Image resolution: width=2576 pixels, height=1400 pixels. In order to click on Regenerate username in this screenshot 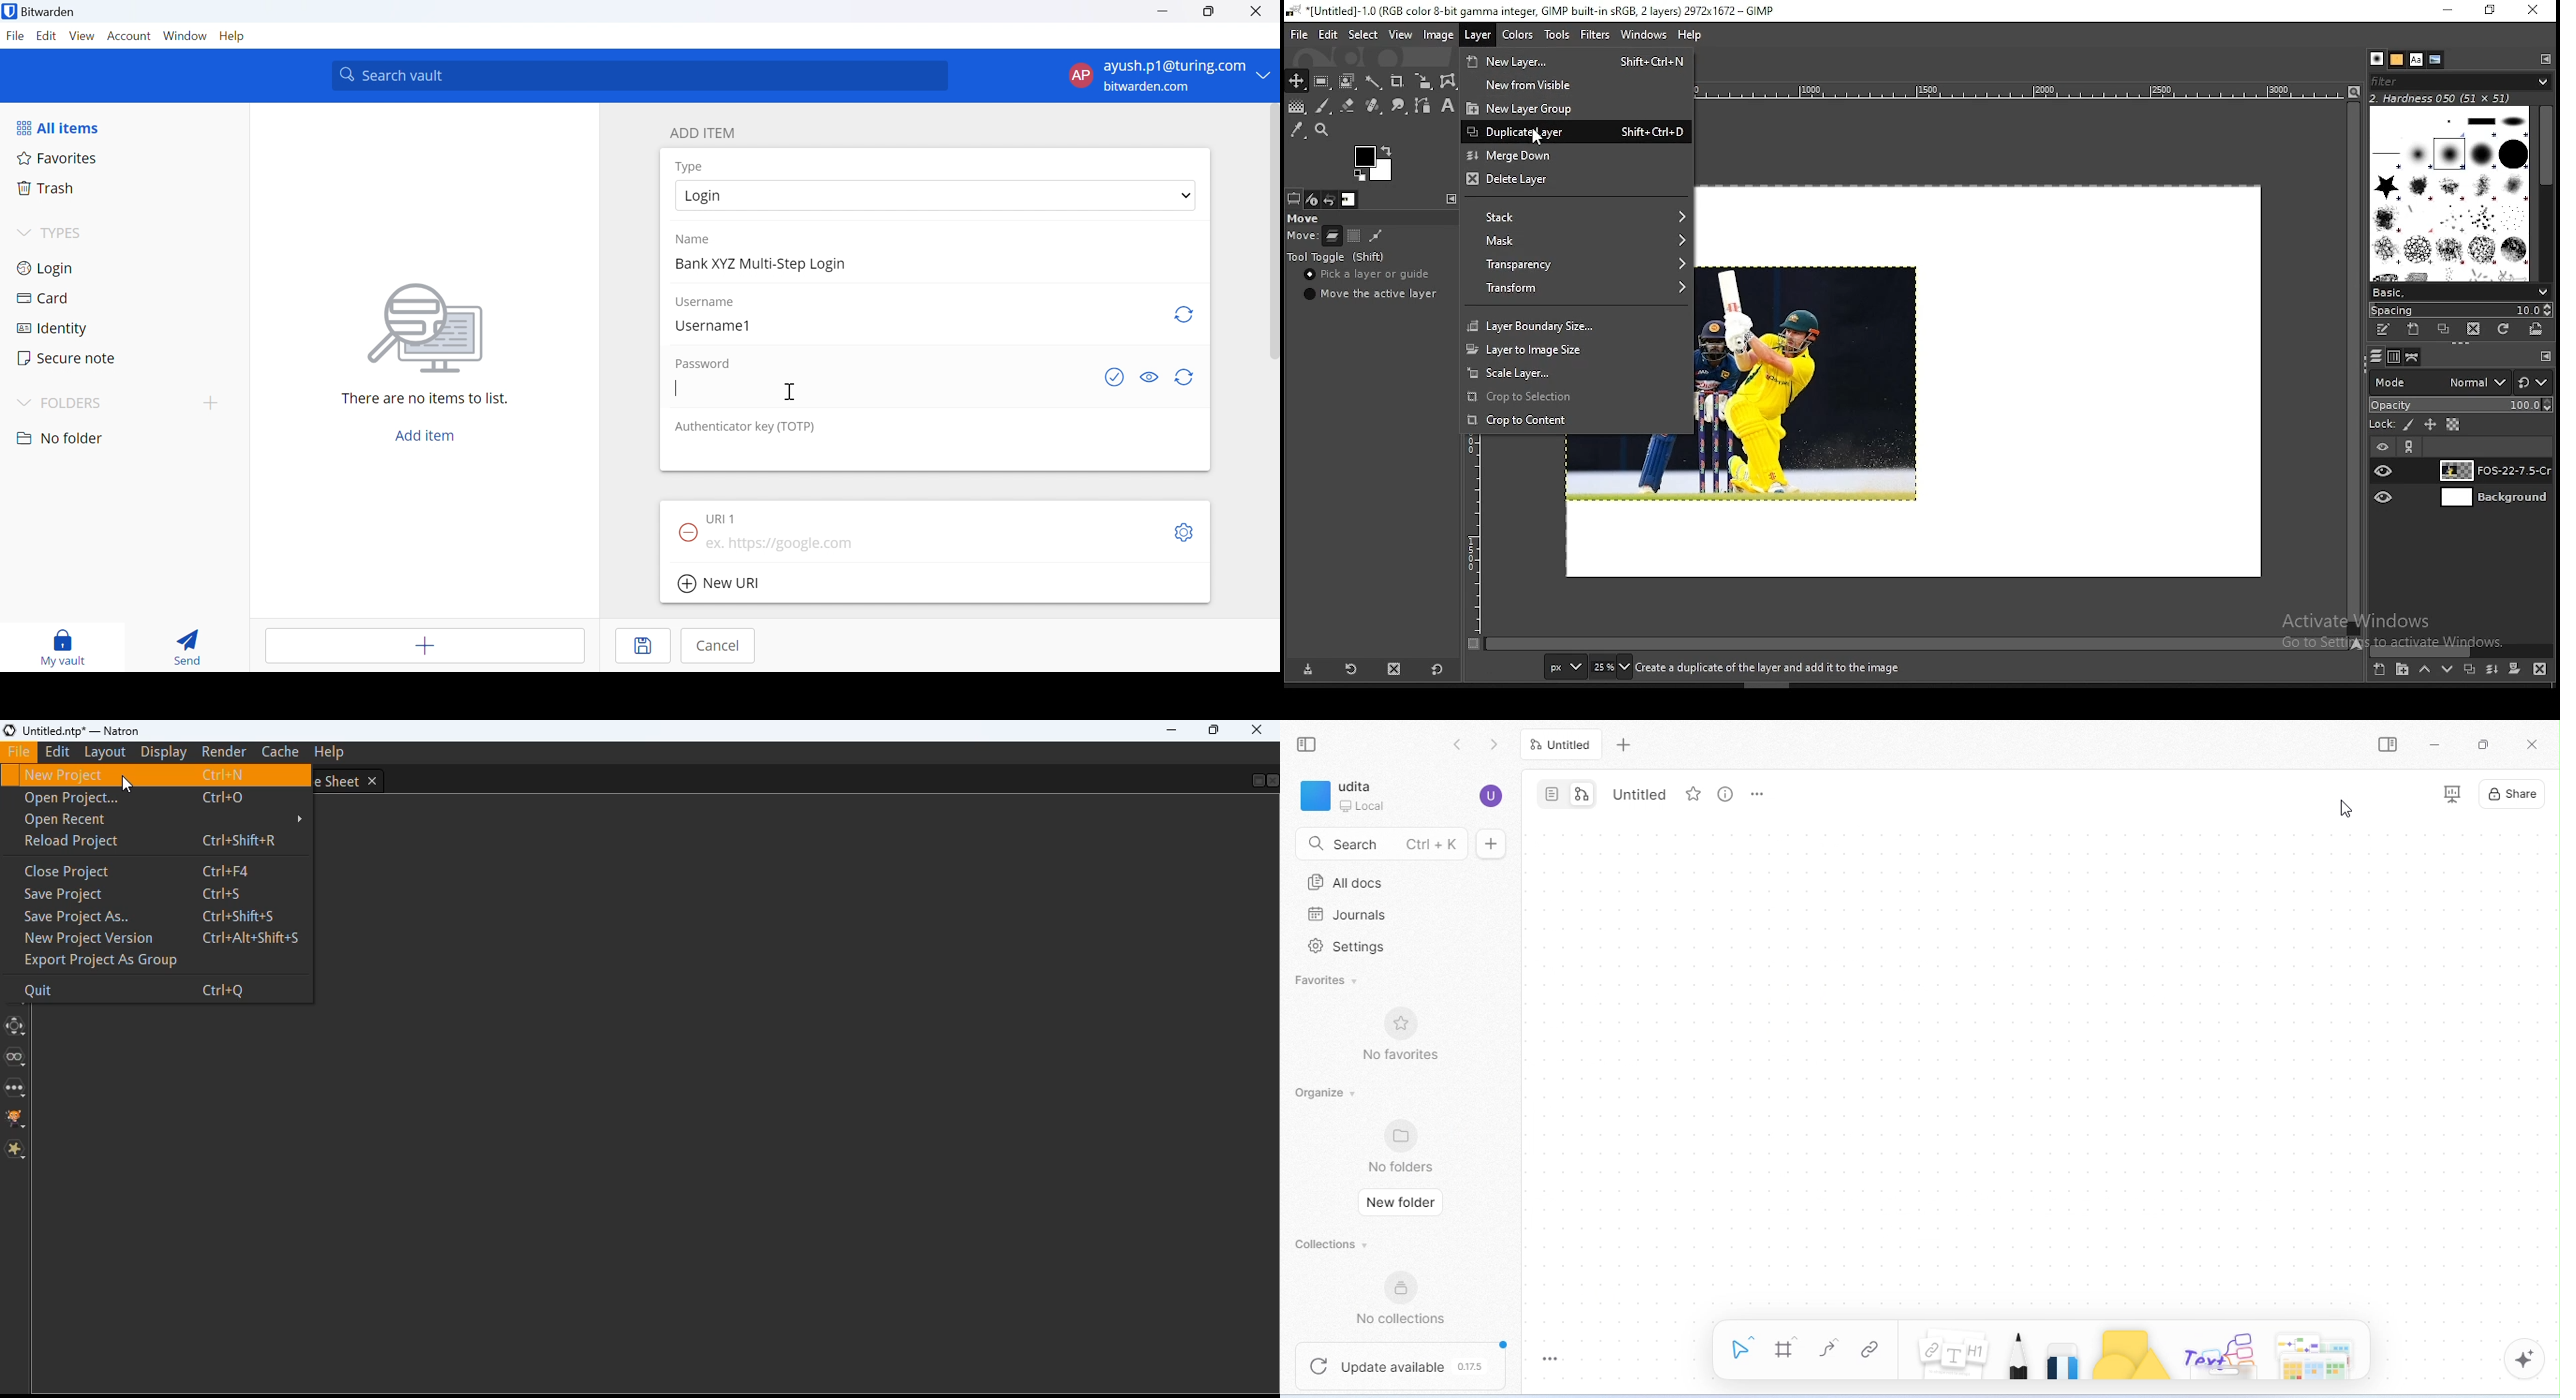, I will do `click(1186, 317)`.